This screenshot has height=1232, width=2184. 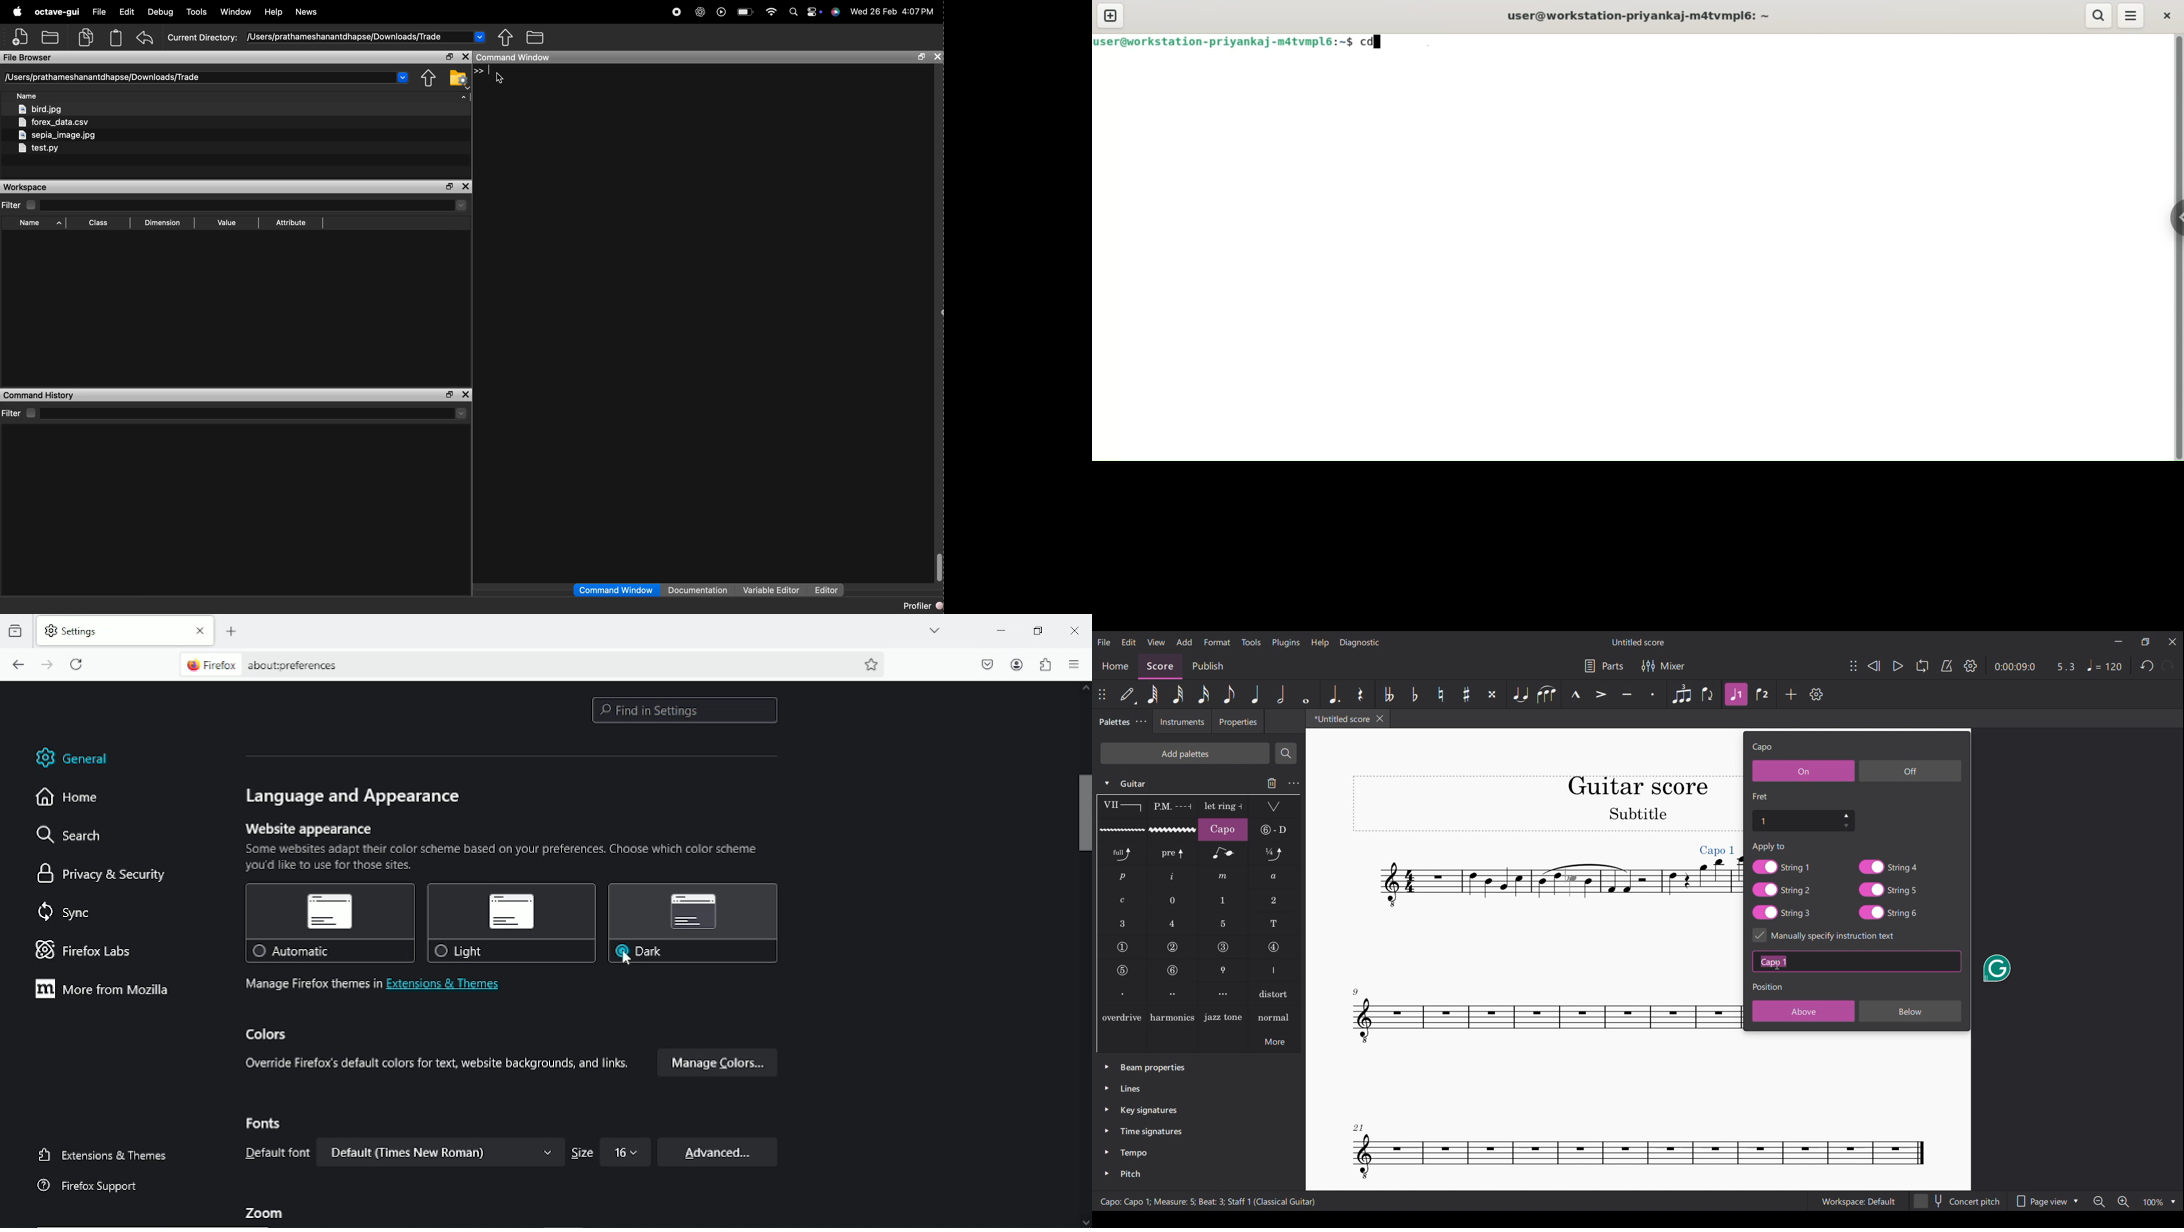 What do you see at coordinates (1899, 666) in the screenshot?
I see `Play` at bounding box center [1899, 666].